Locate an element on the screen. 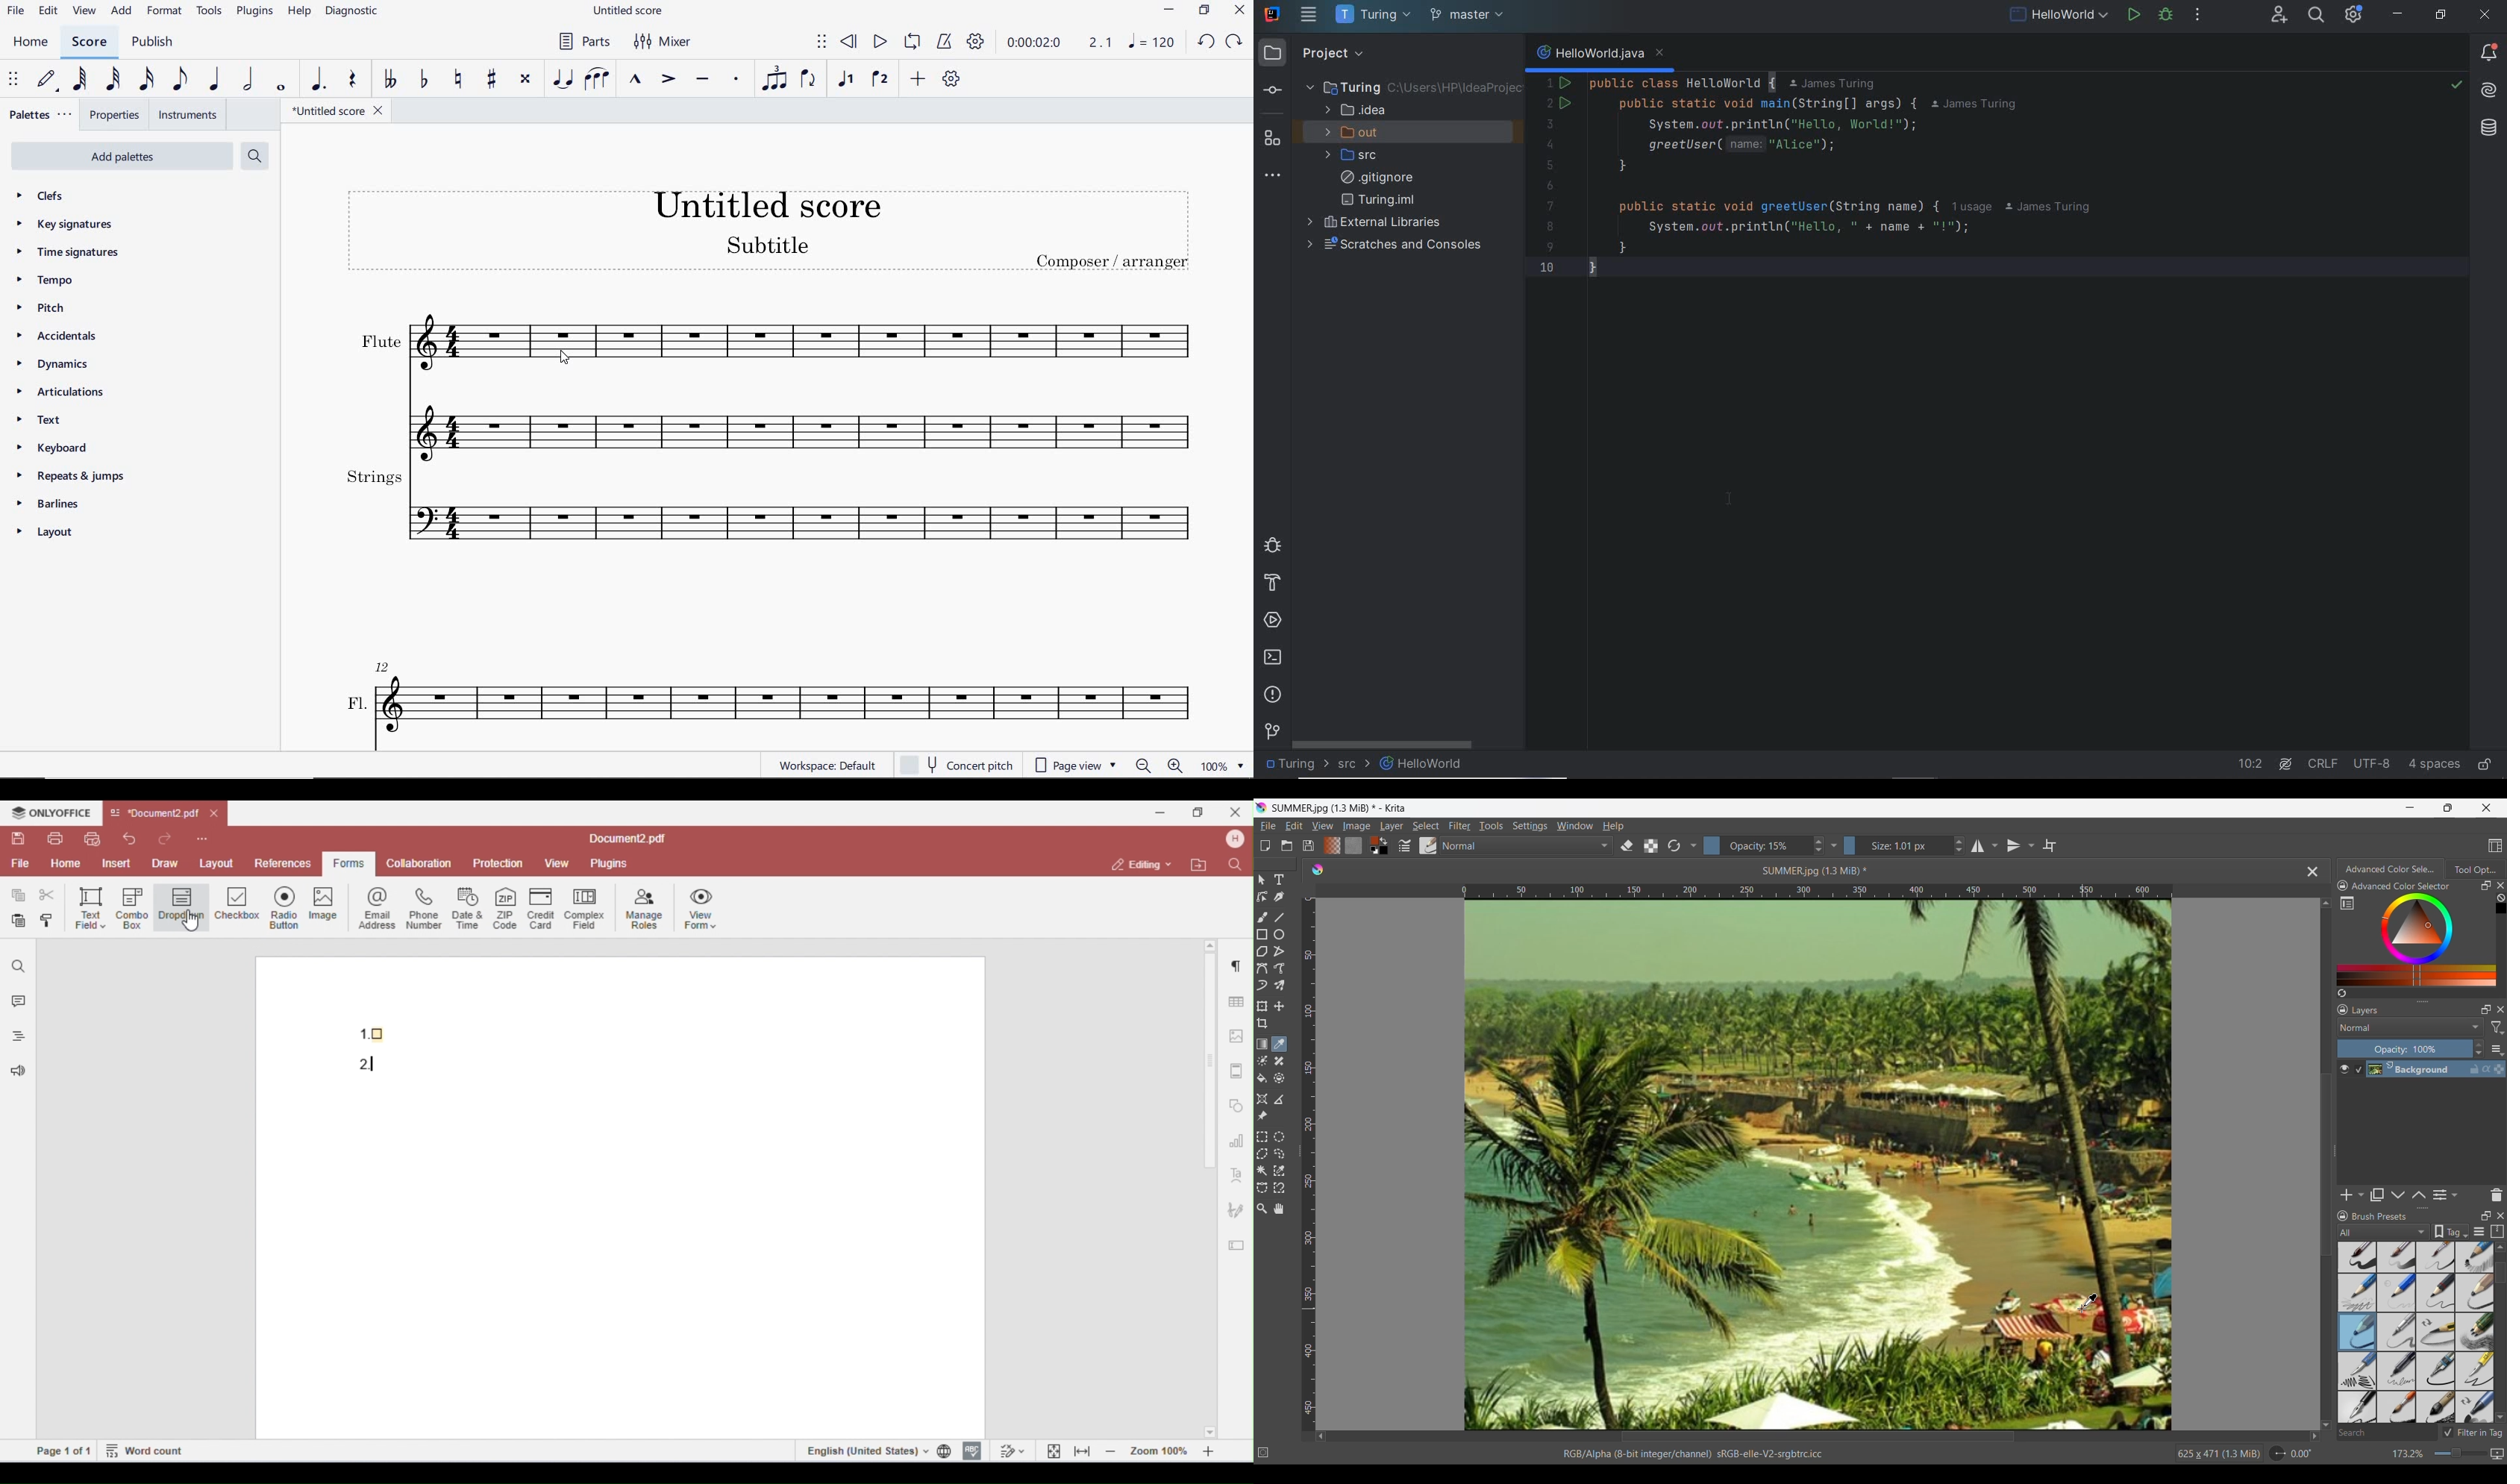 This screenshot has width=2520, height=1484. pitch is located at coordinates (41, 308).